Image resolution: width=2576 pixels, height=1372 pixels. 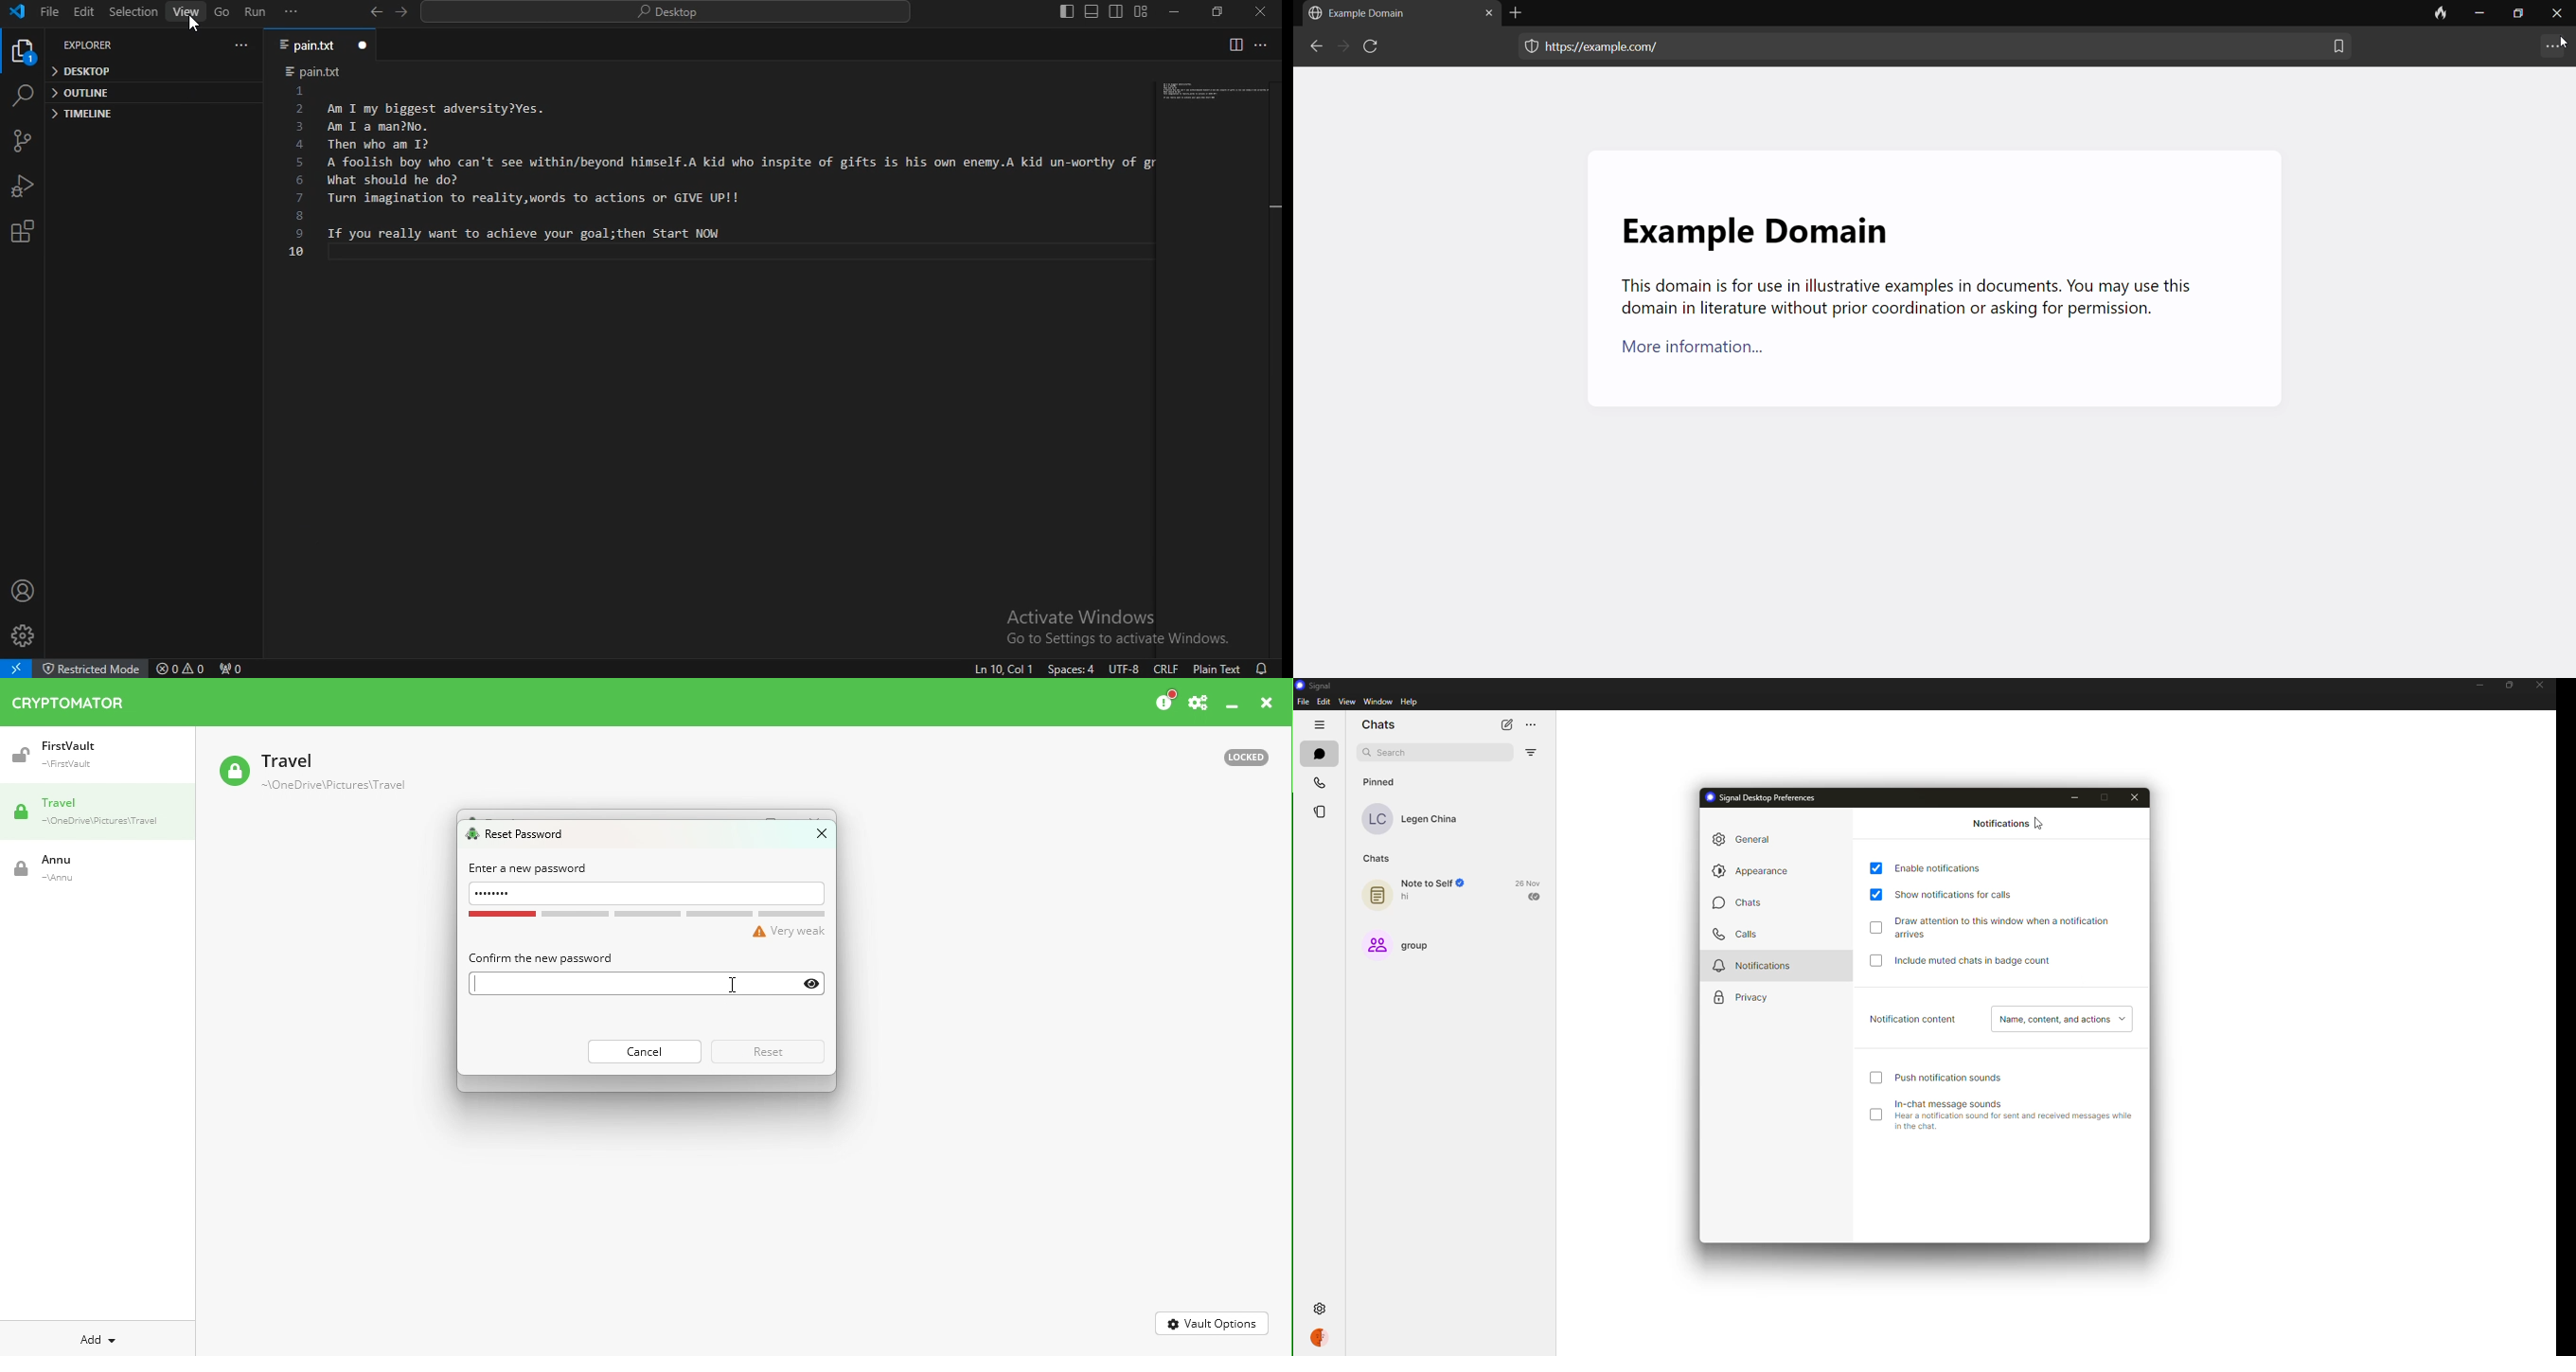 I want to click on toggle panel, so click(x=1092, y=12).